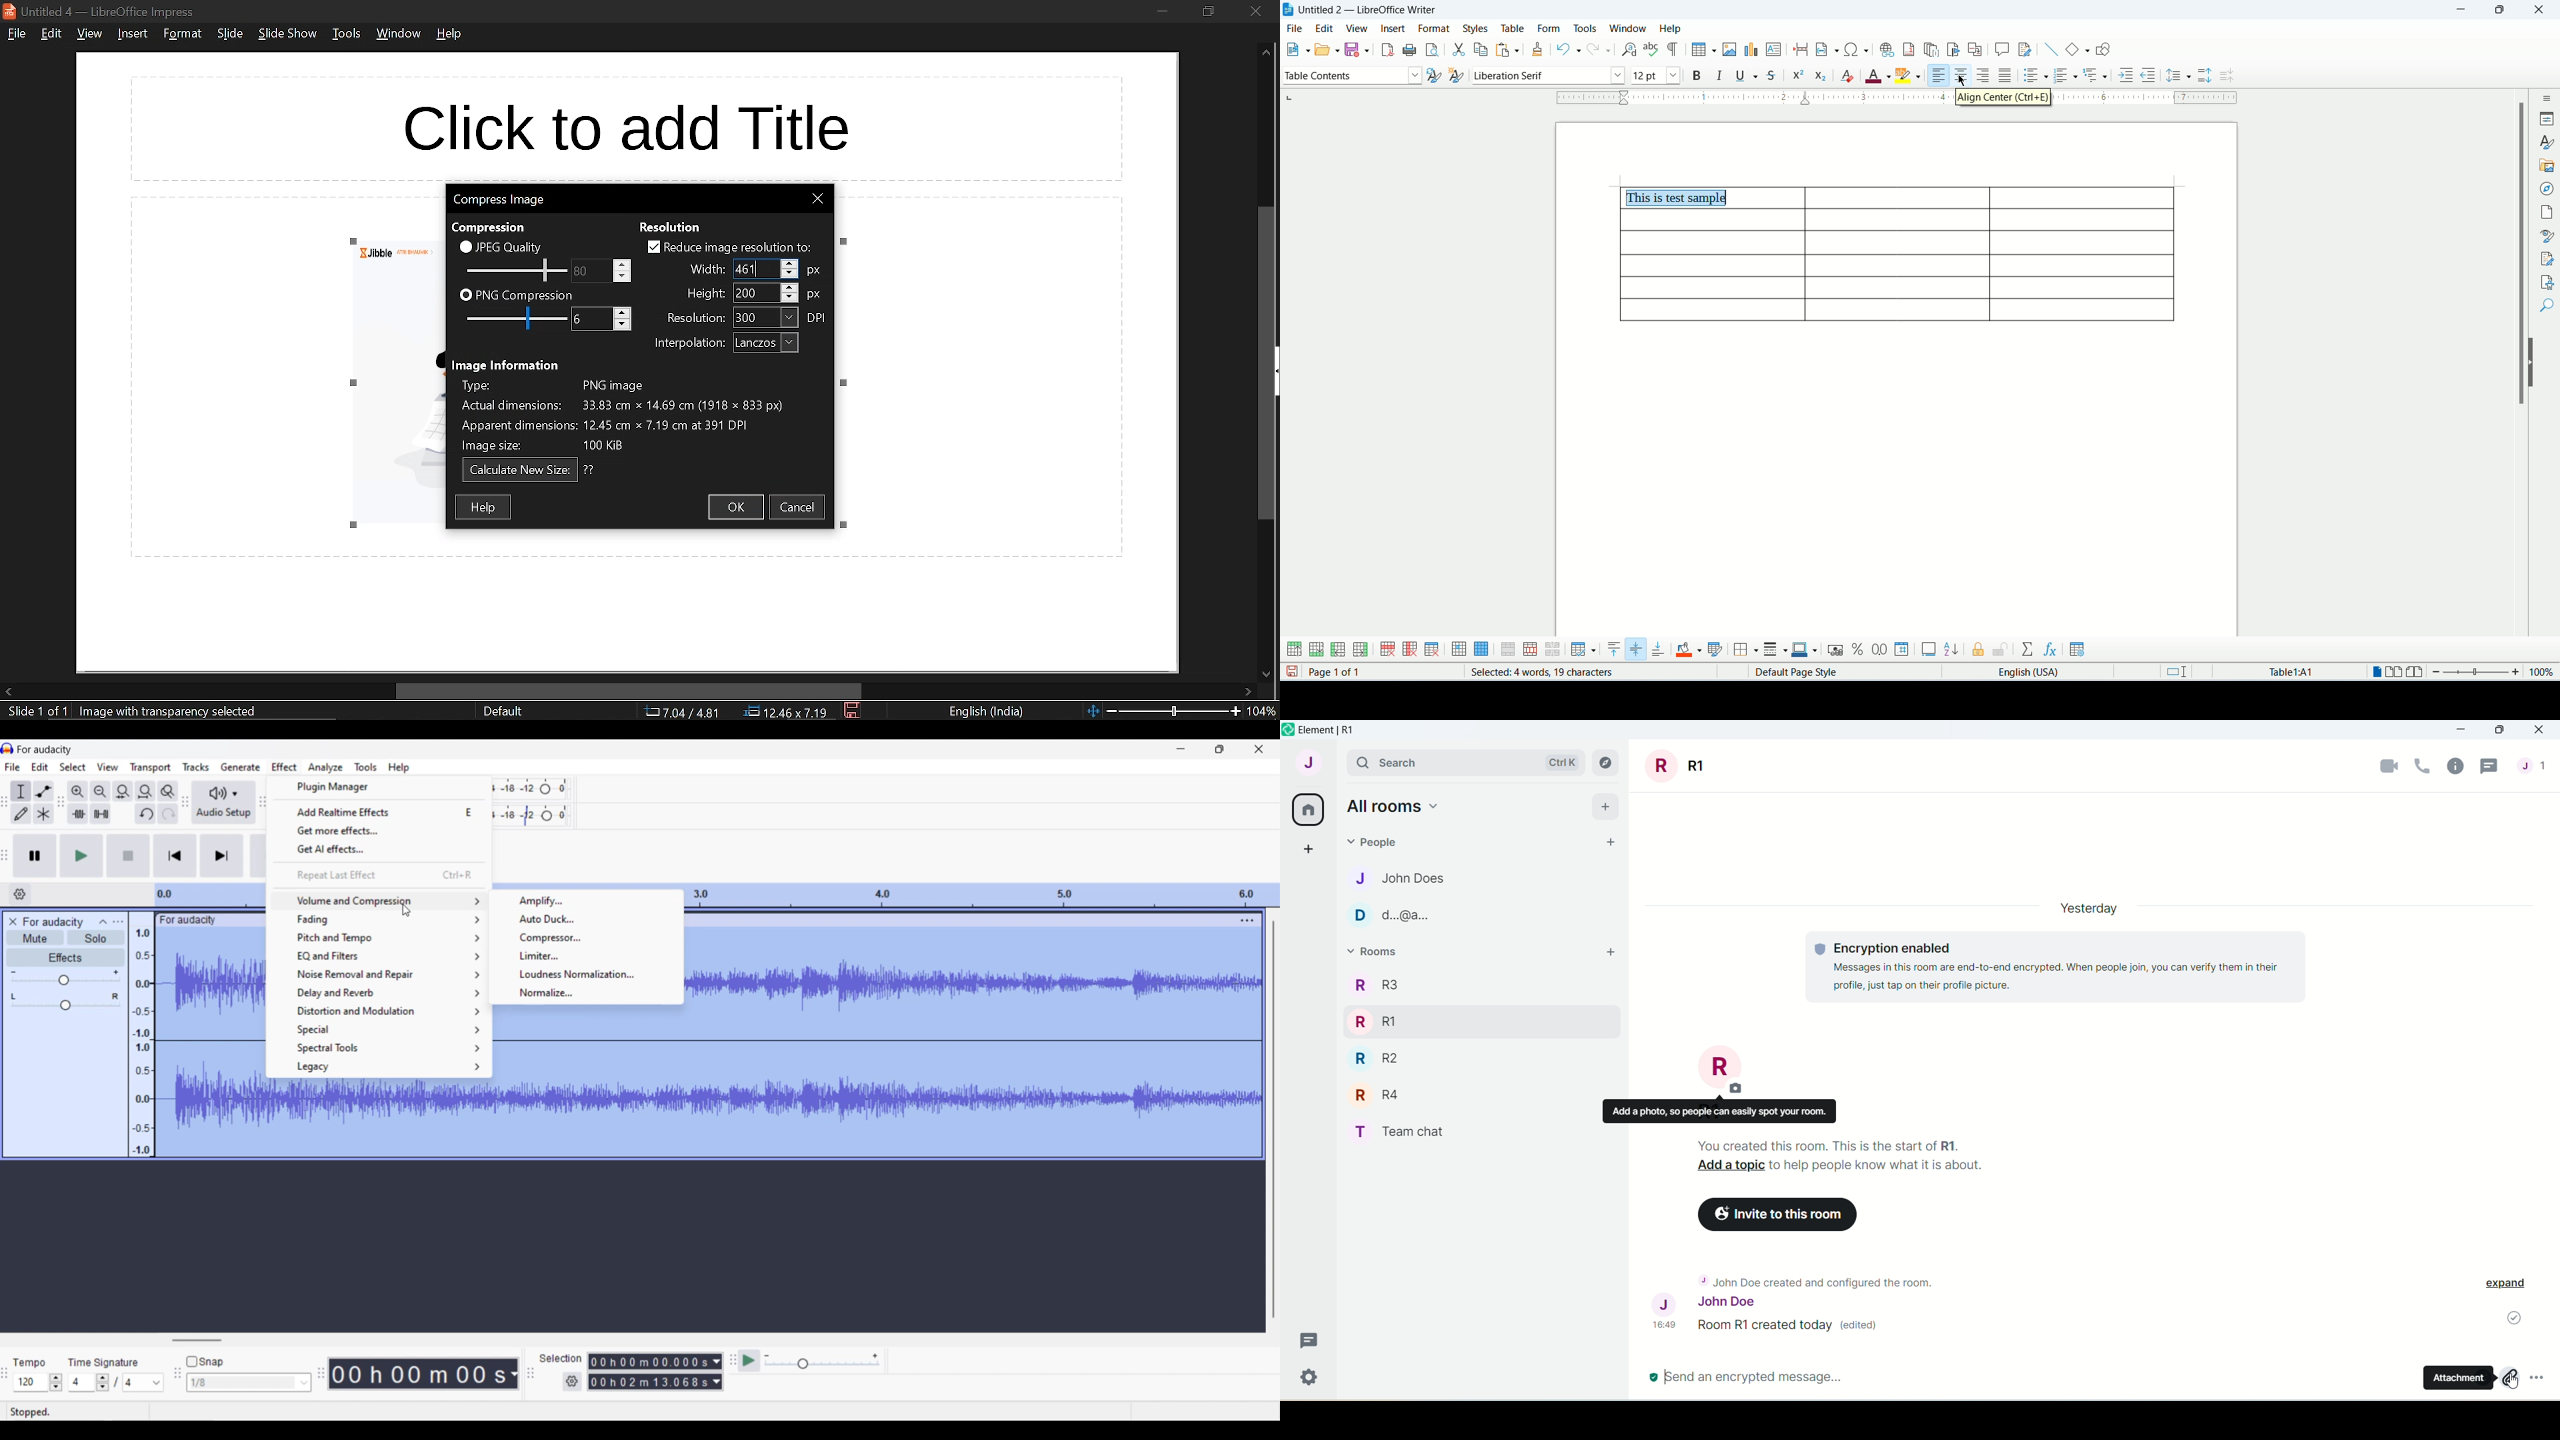  Describe the element at coordinates (1375, 1022) in the screenshot. I see `R RI` at that location.